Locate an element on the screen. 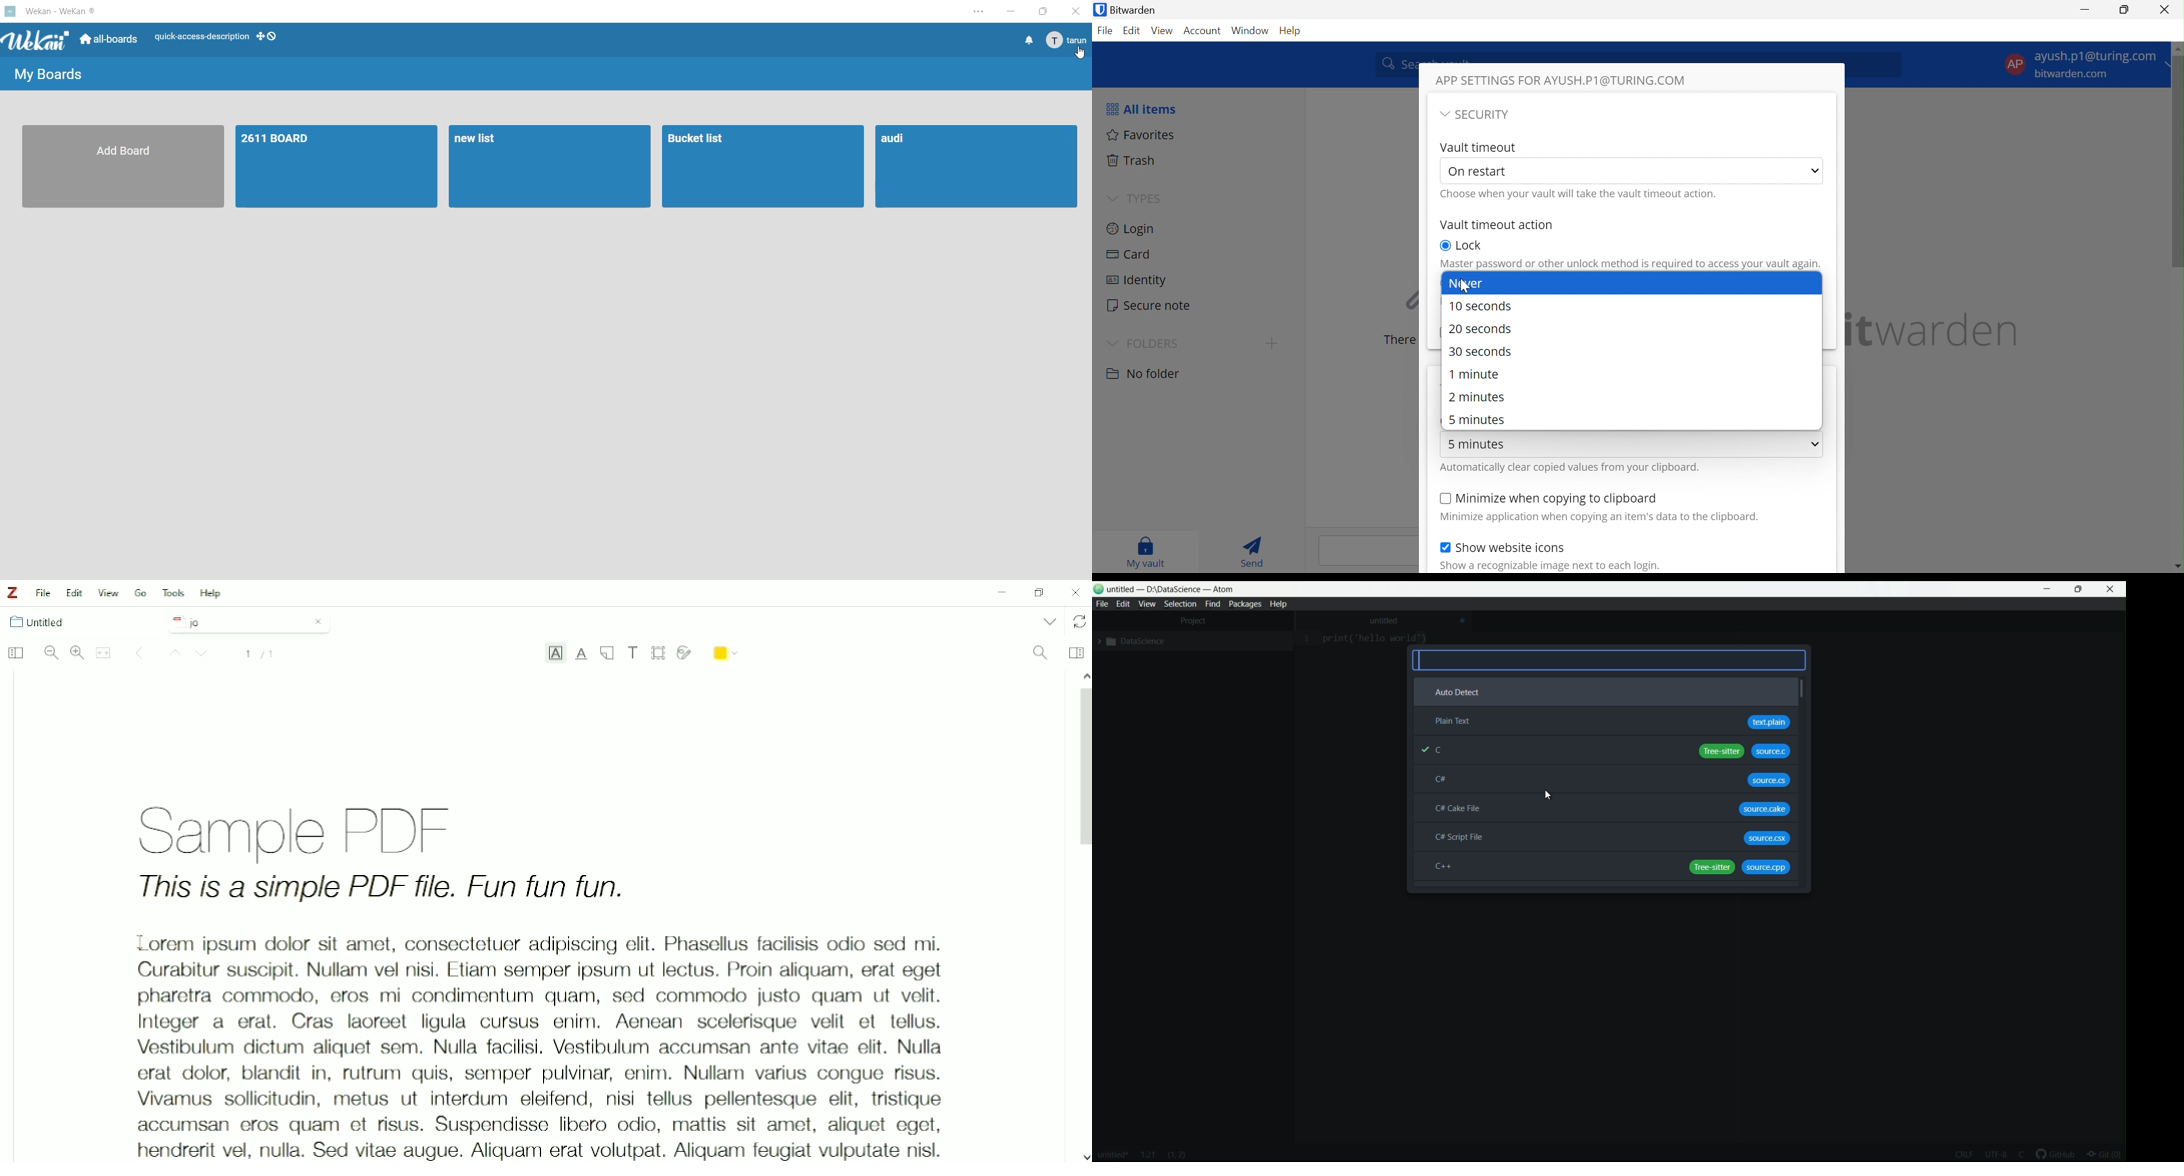  Show a recognizable image next to each login. is located at coordinates (1550, 566).